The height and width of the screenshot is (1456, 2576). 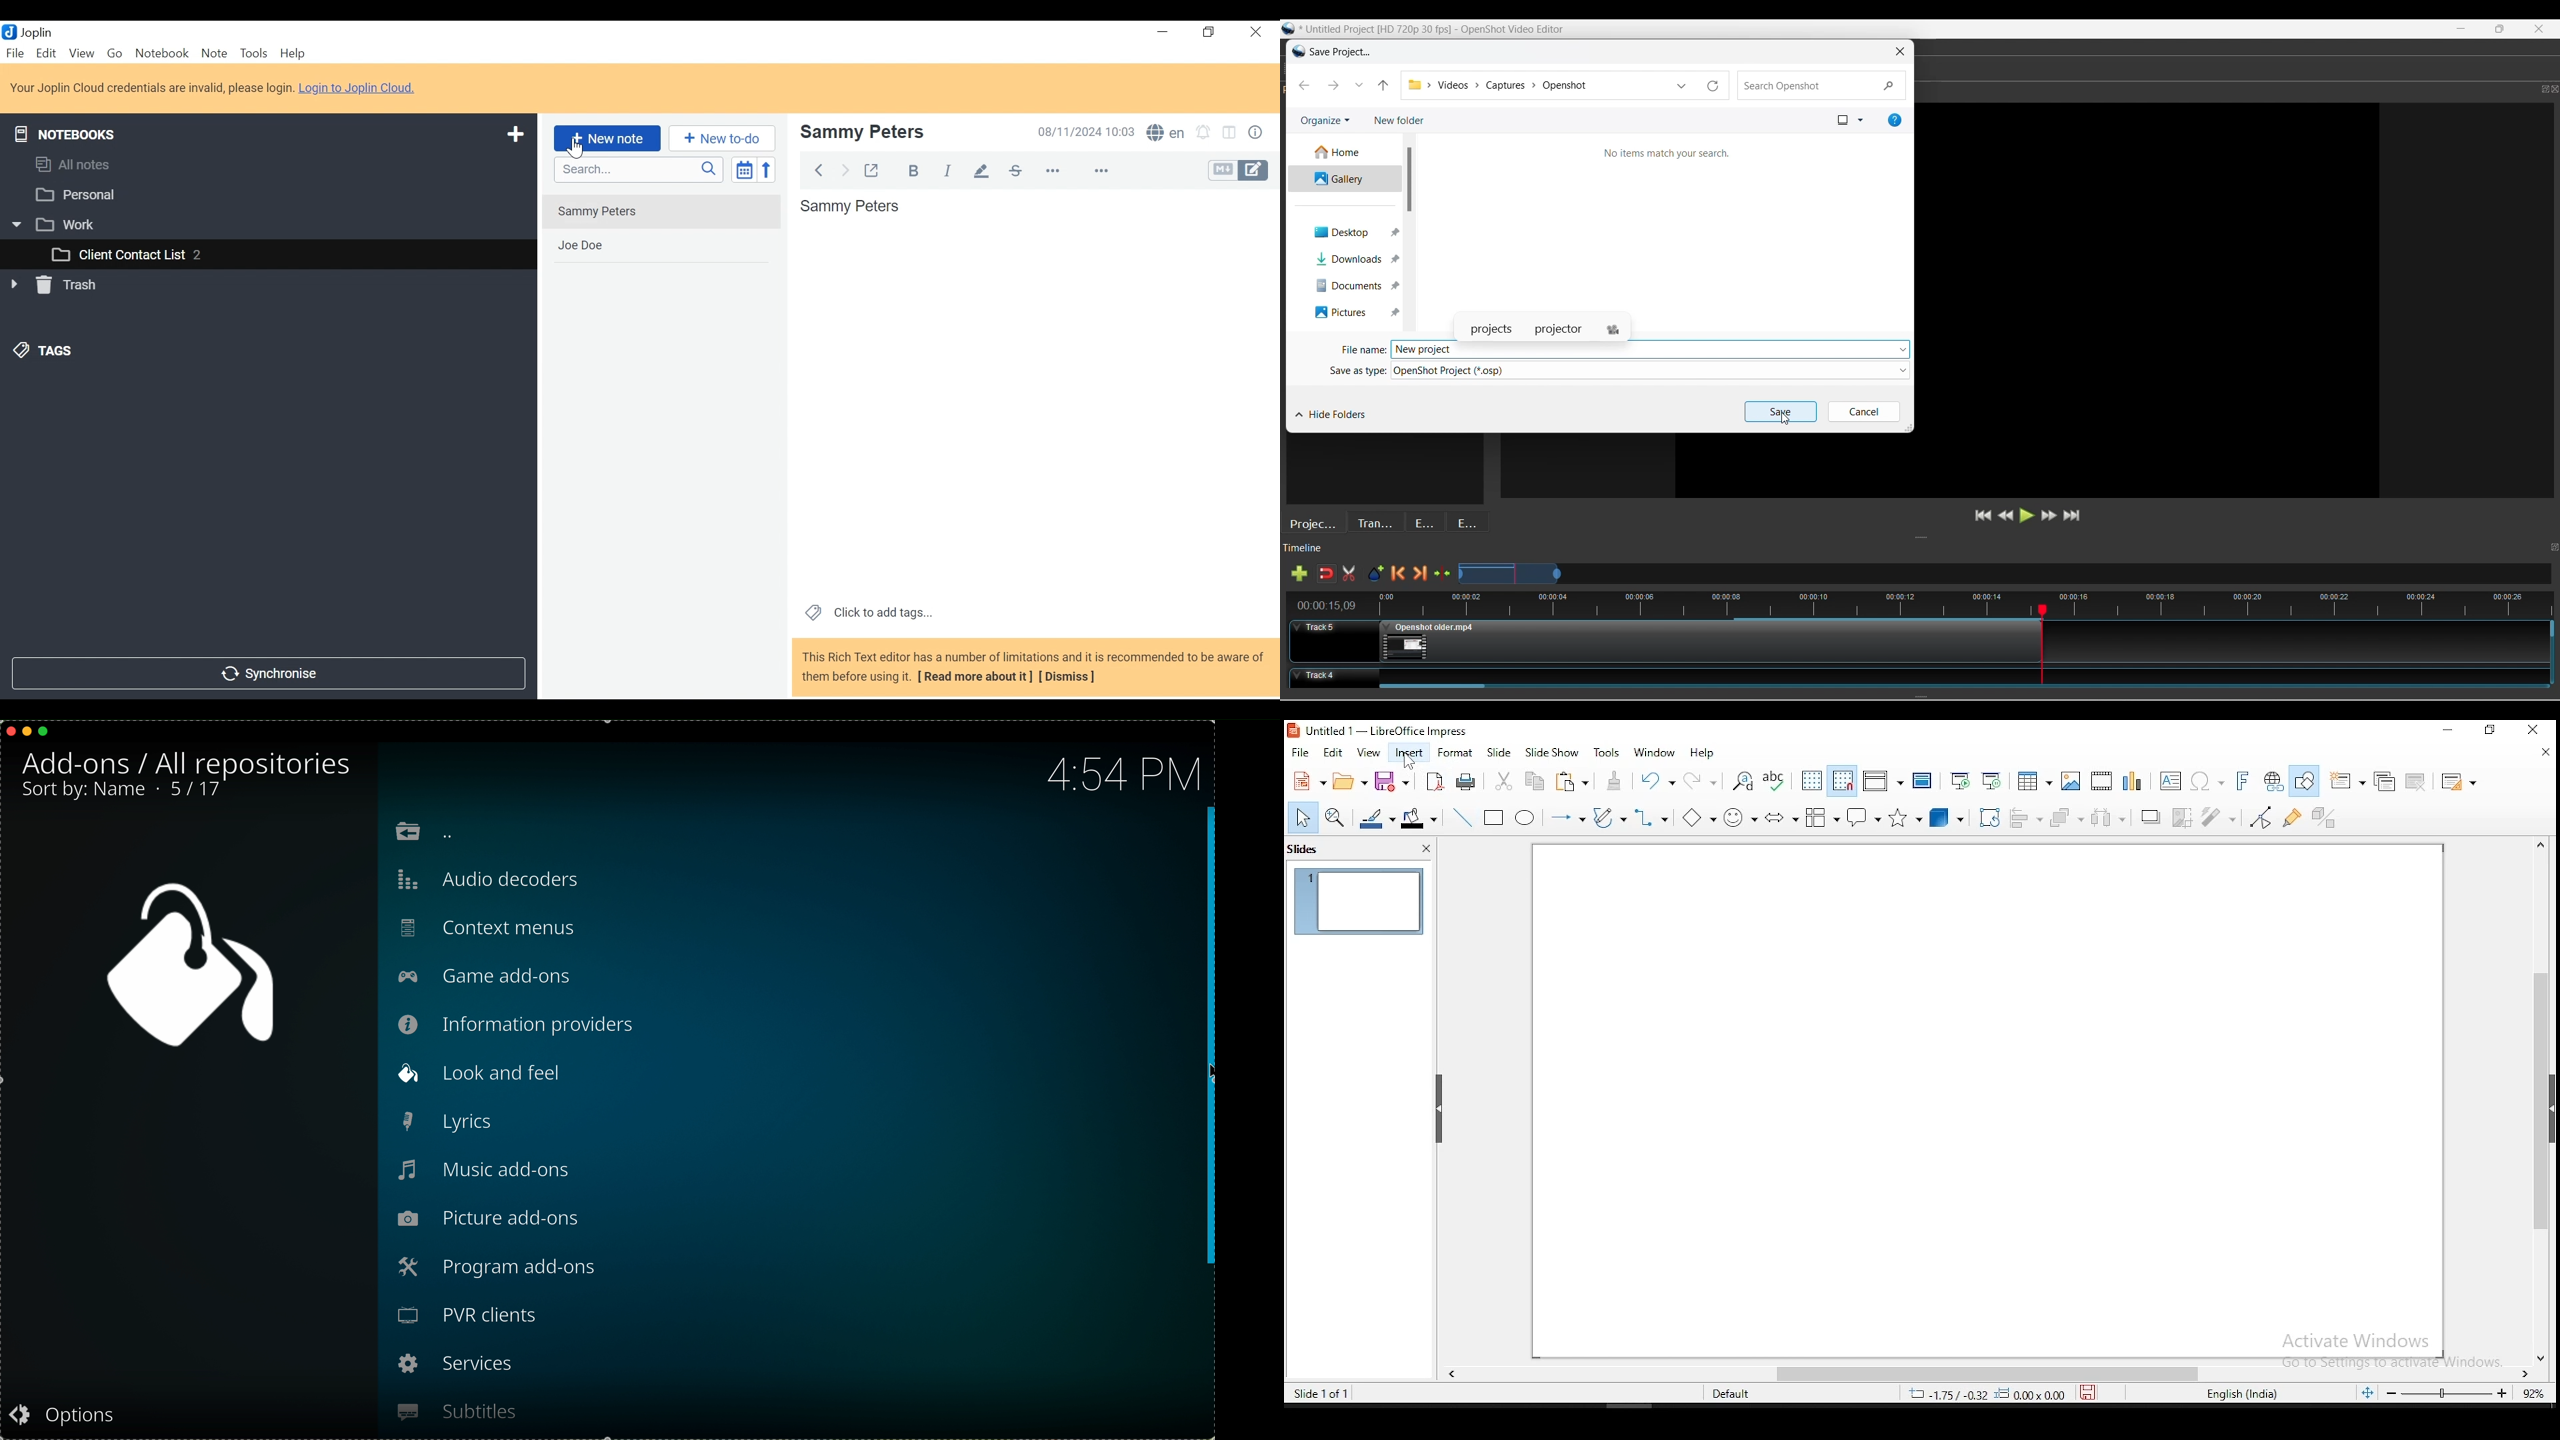 What do you see at coordinates (485, 1074) in the screenshot?
I see `look and feel` at bounding box center [485, 1074].